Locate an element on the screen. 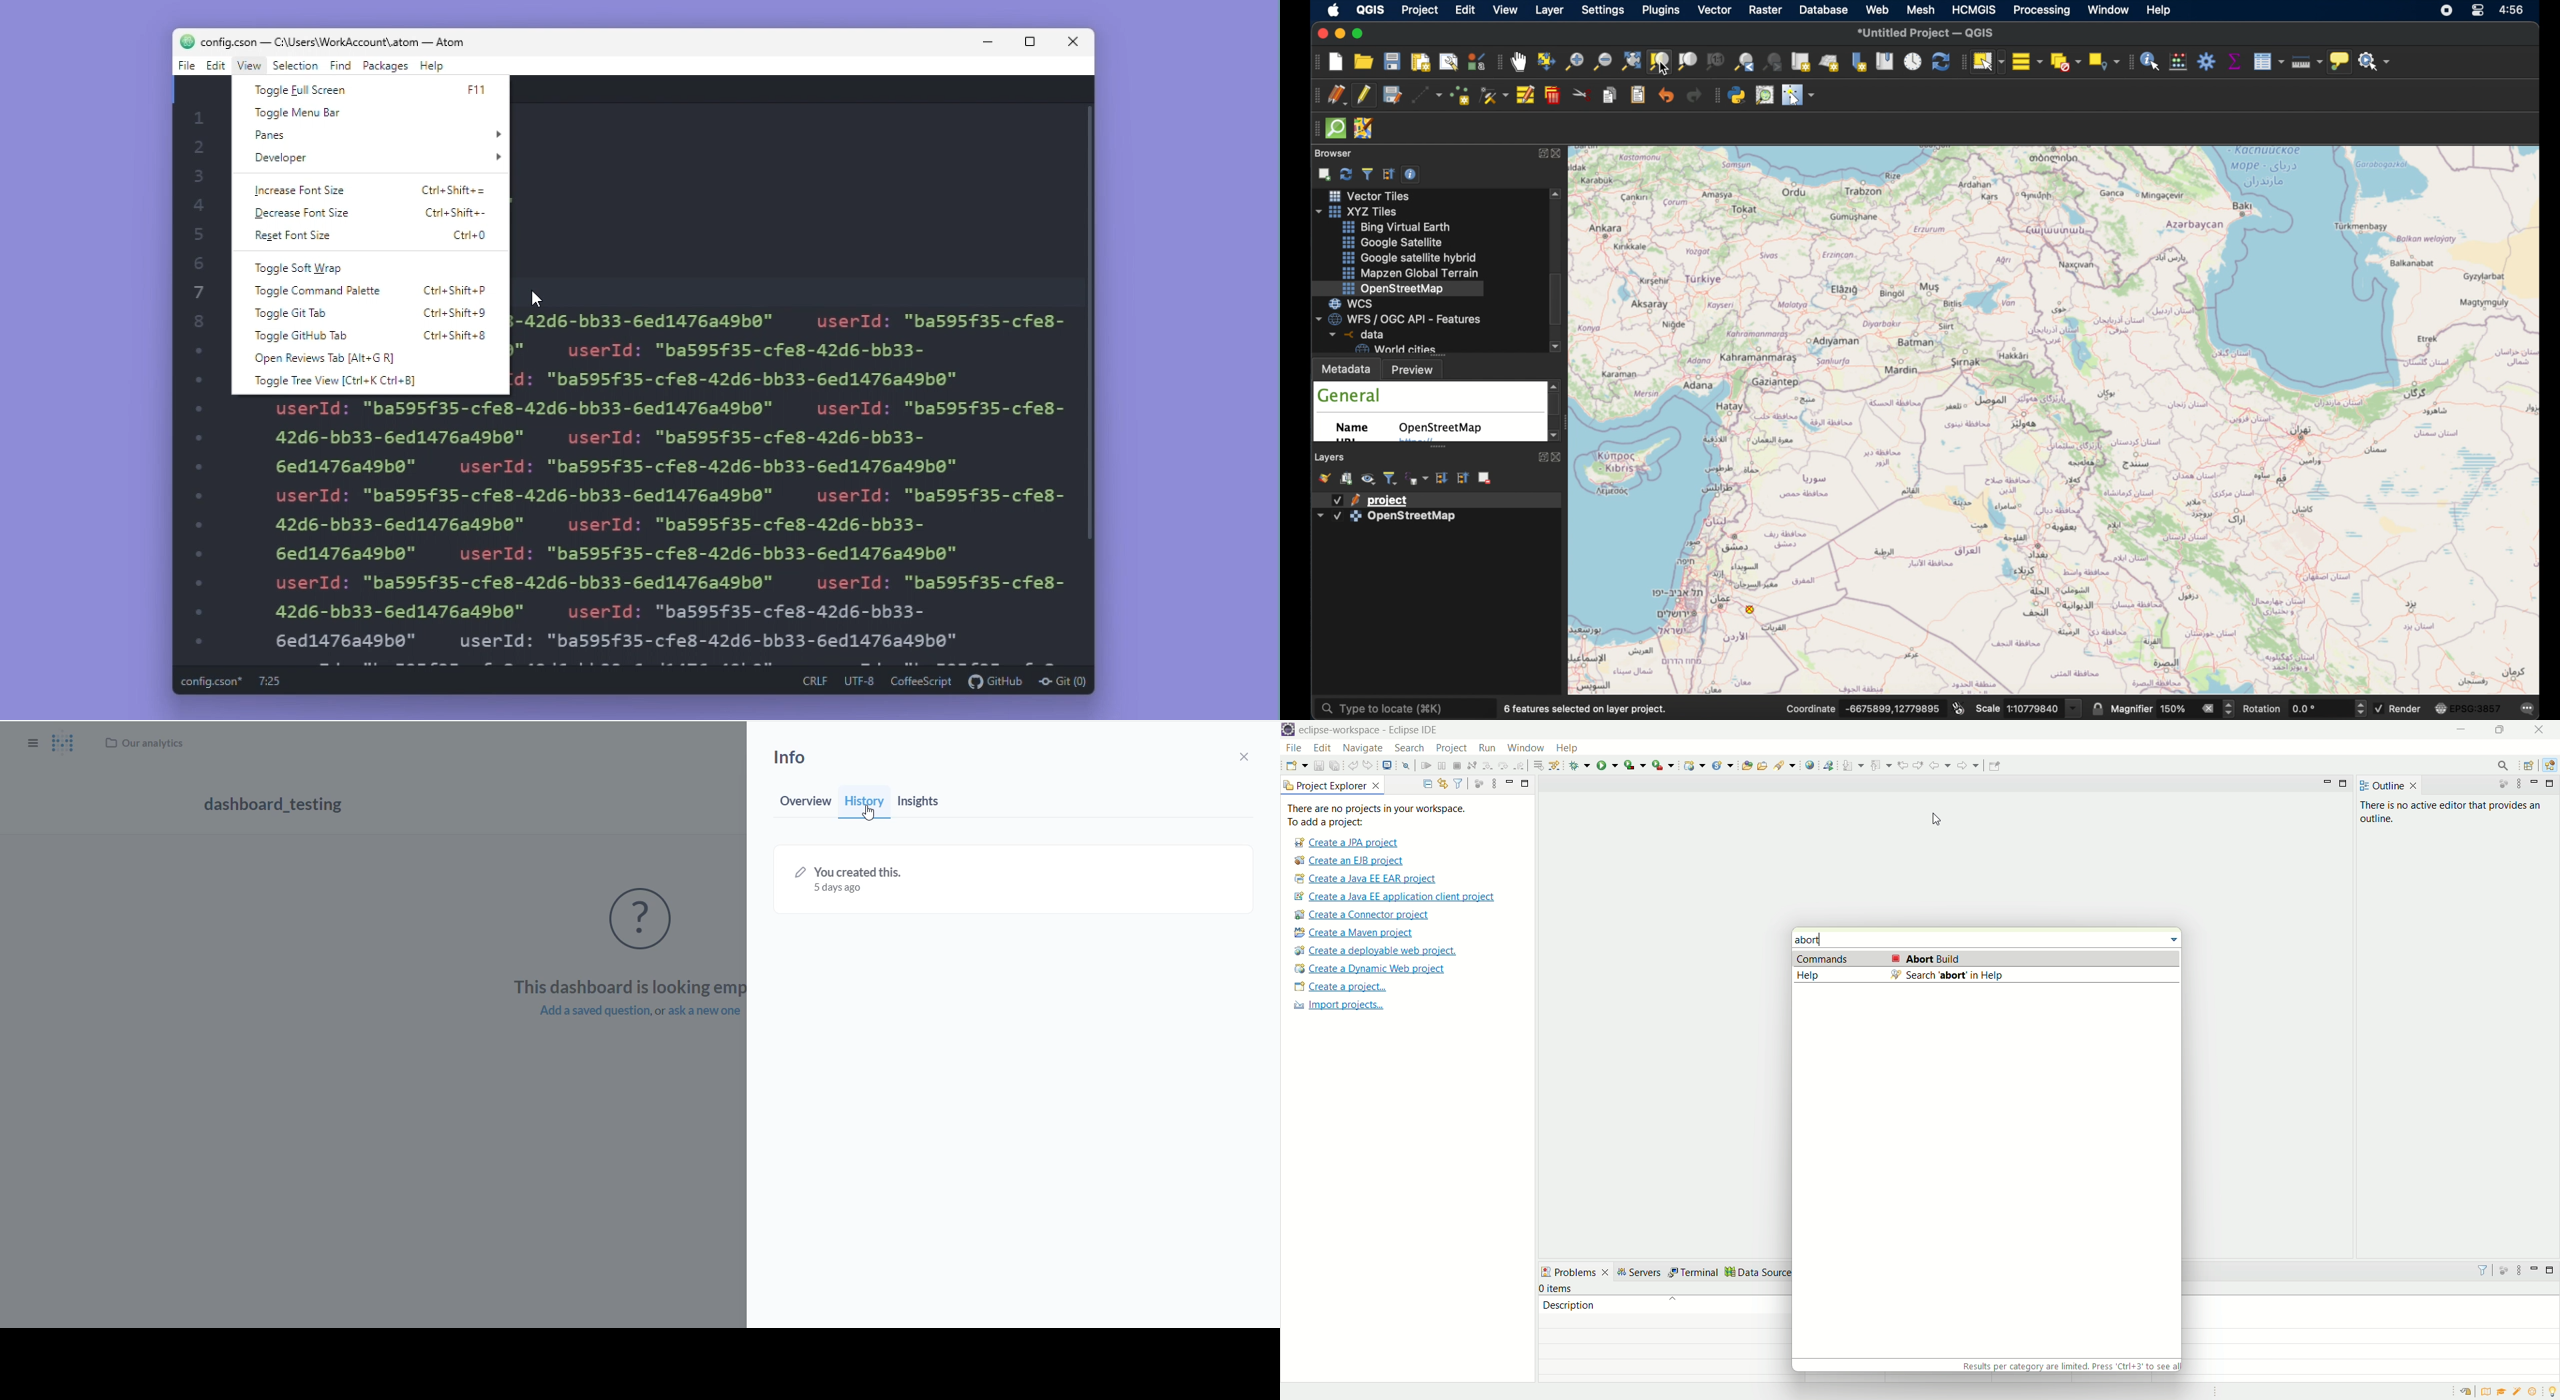  open web browser is located at coordinates (1809, 764).